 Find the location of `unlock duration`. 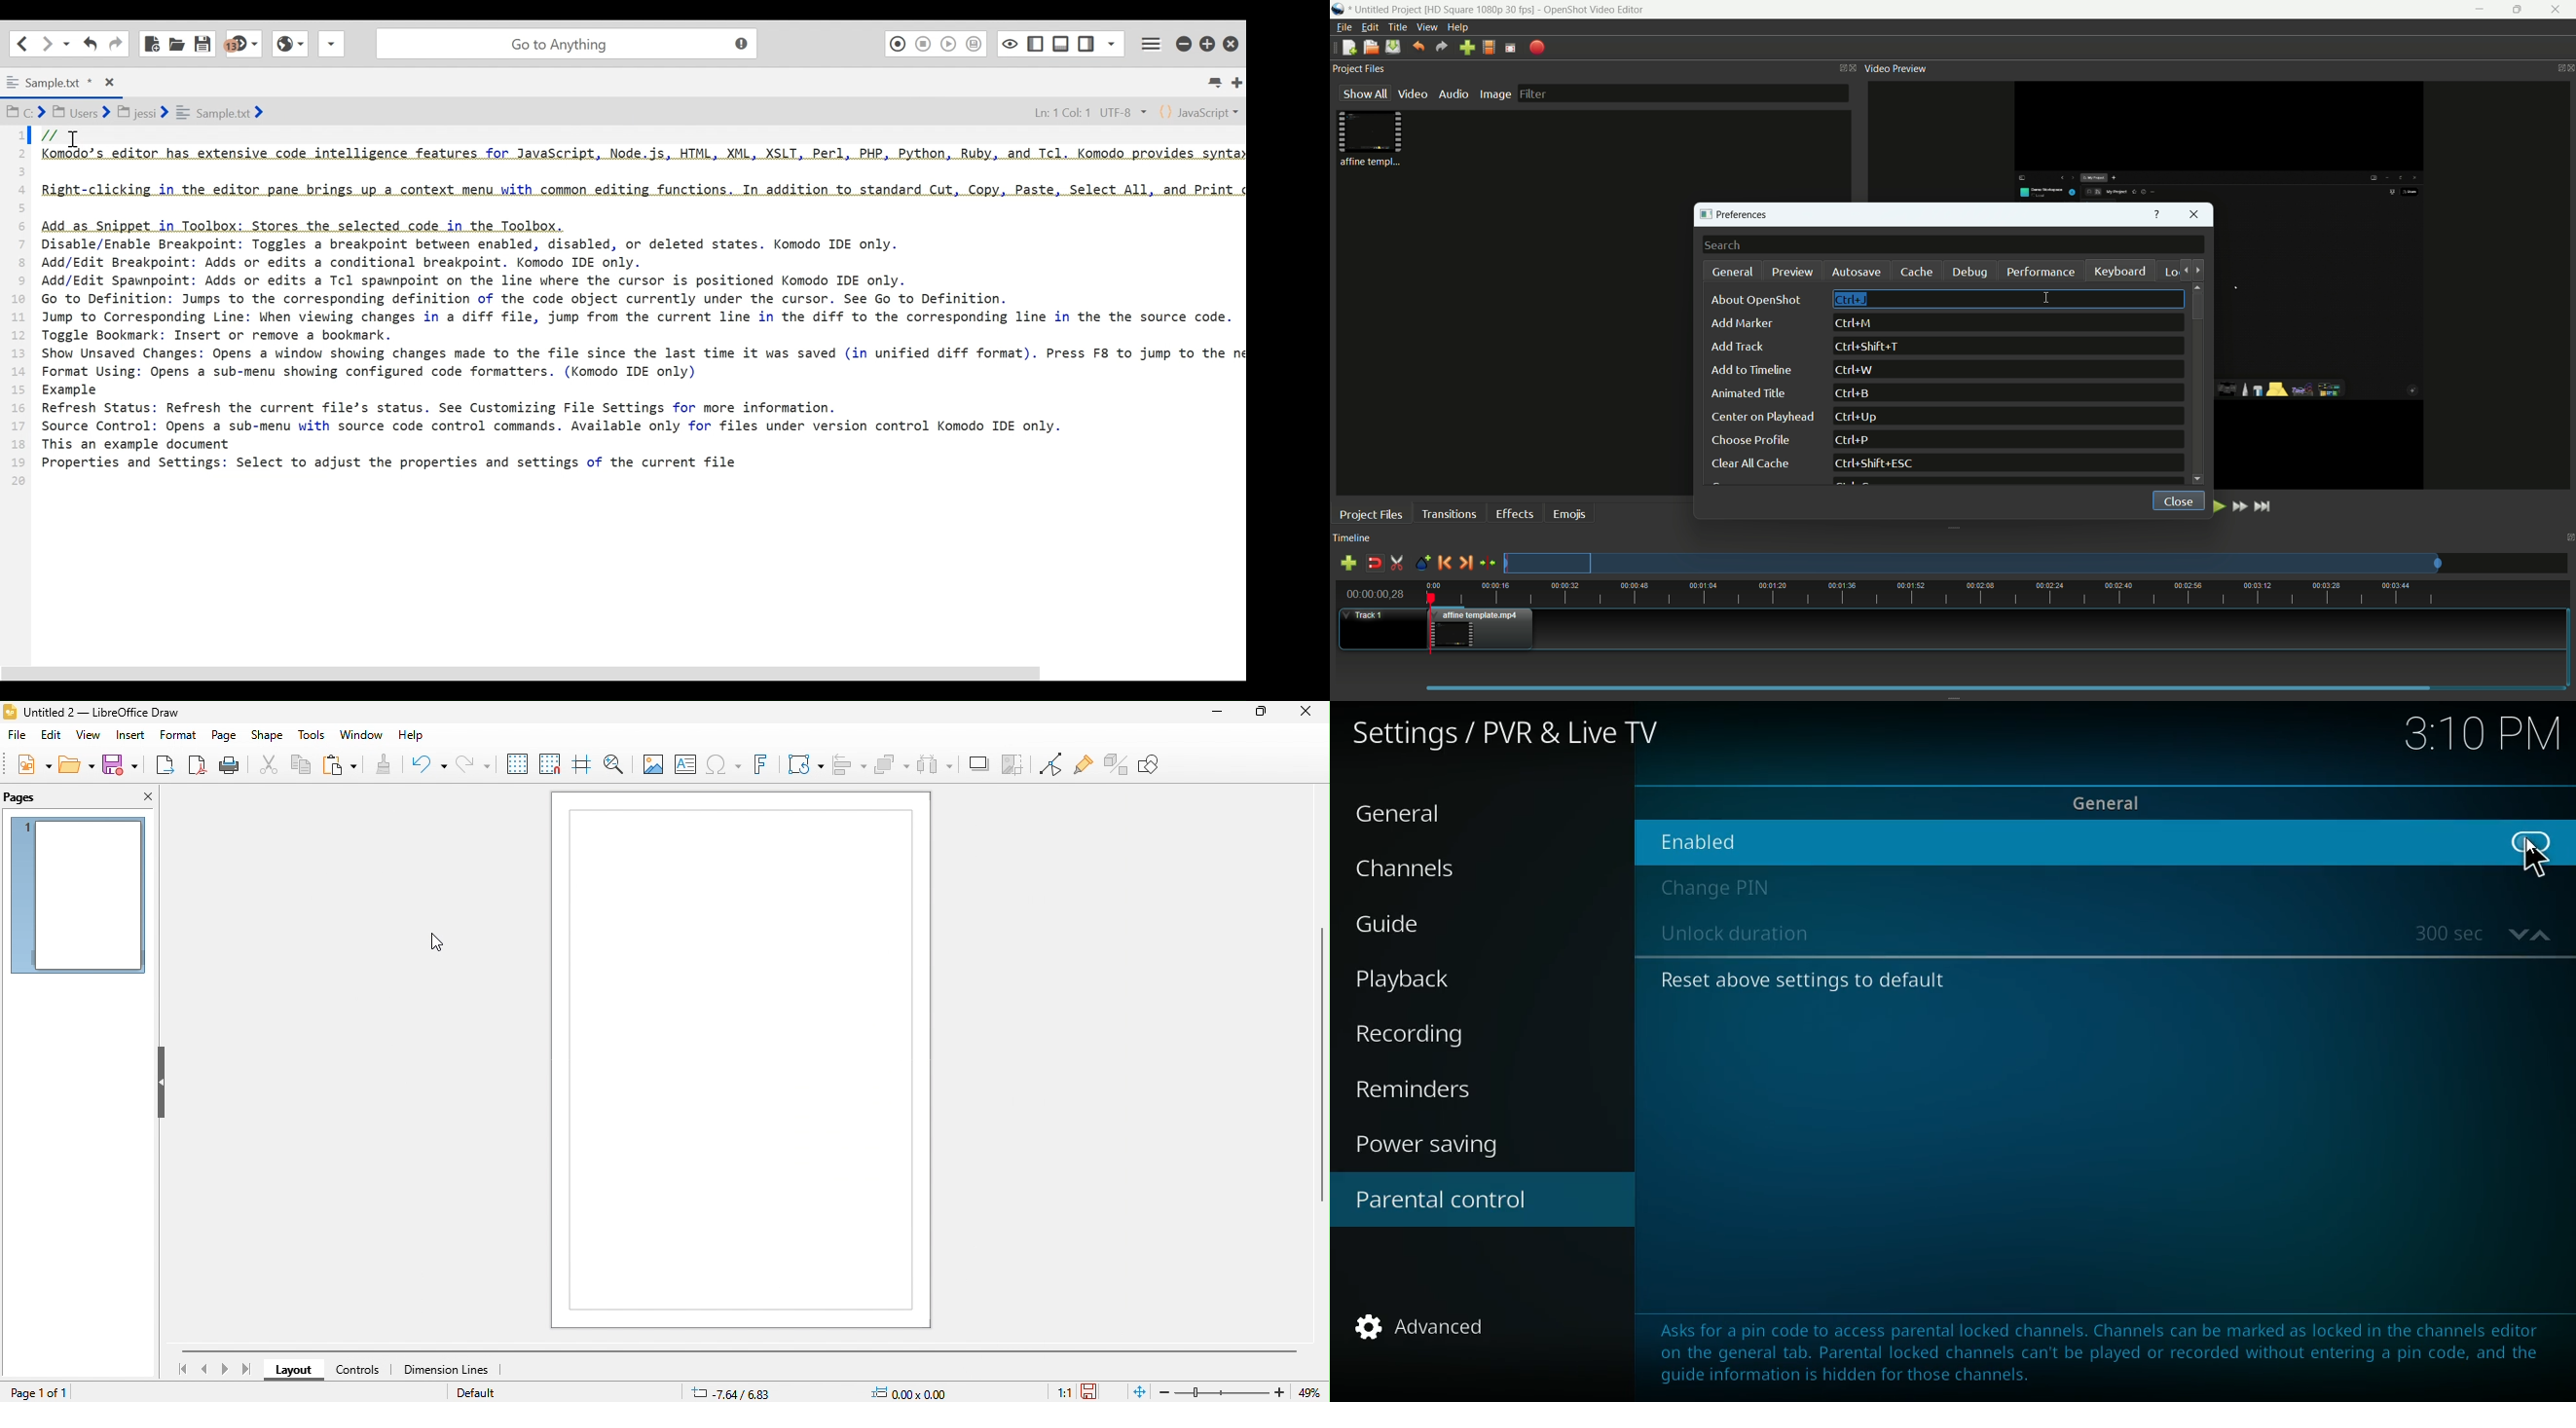

unlock duration is located at coordinates (1741, 936).